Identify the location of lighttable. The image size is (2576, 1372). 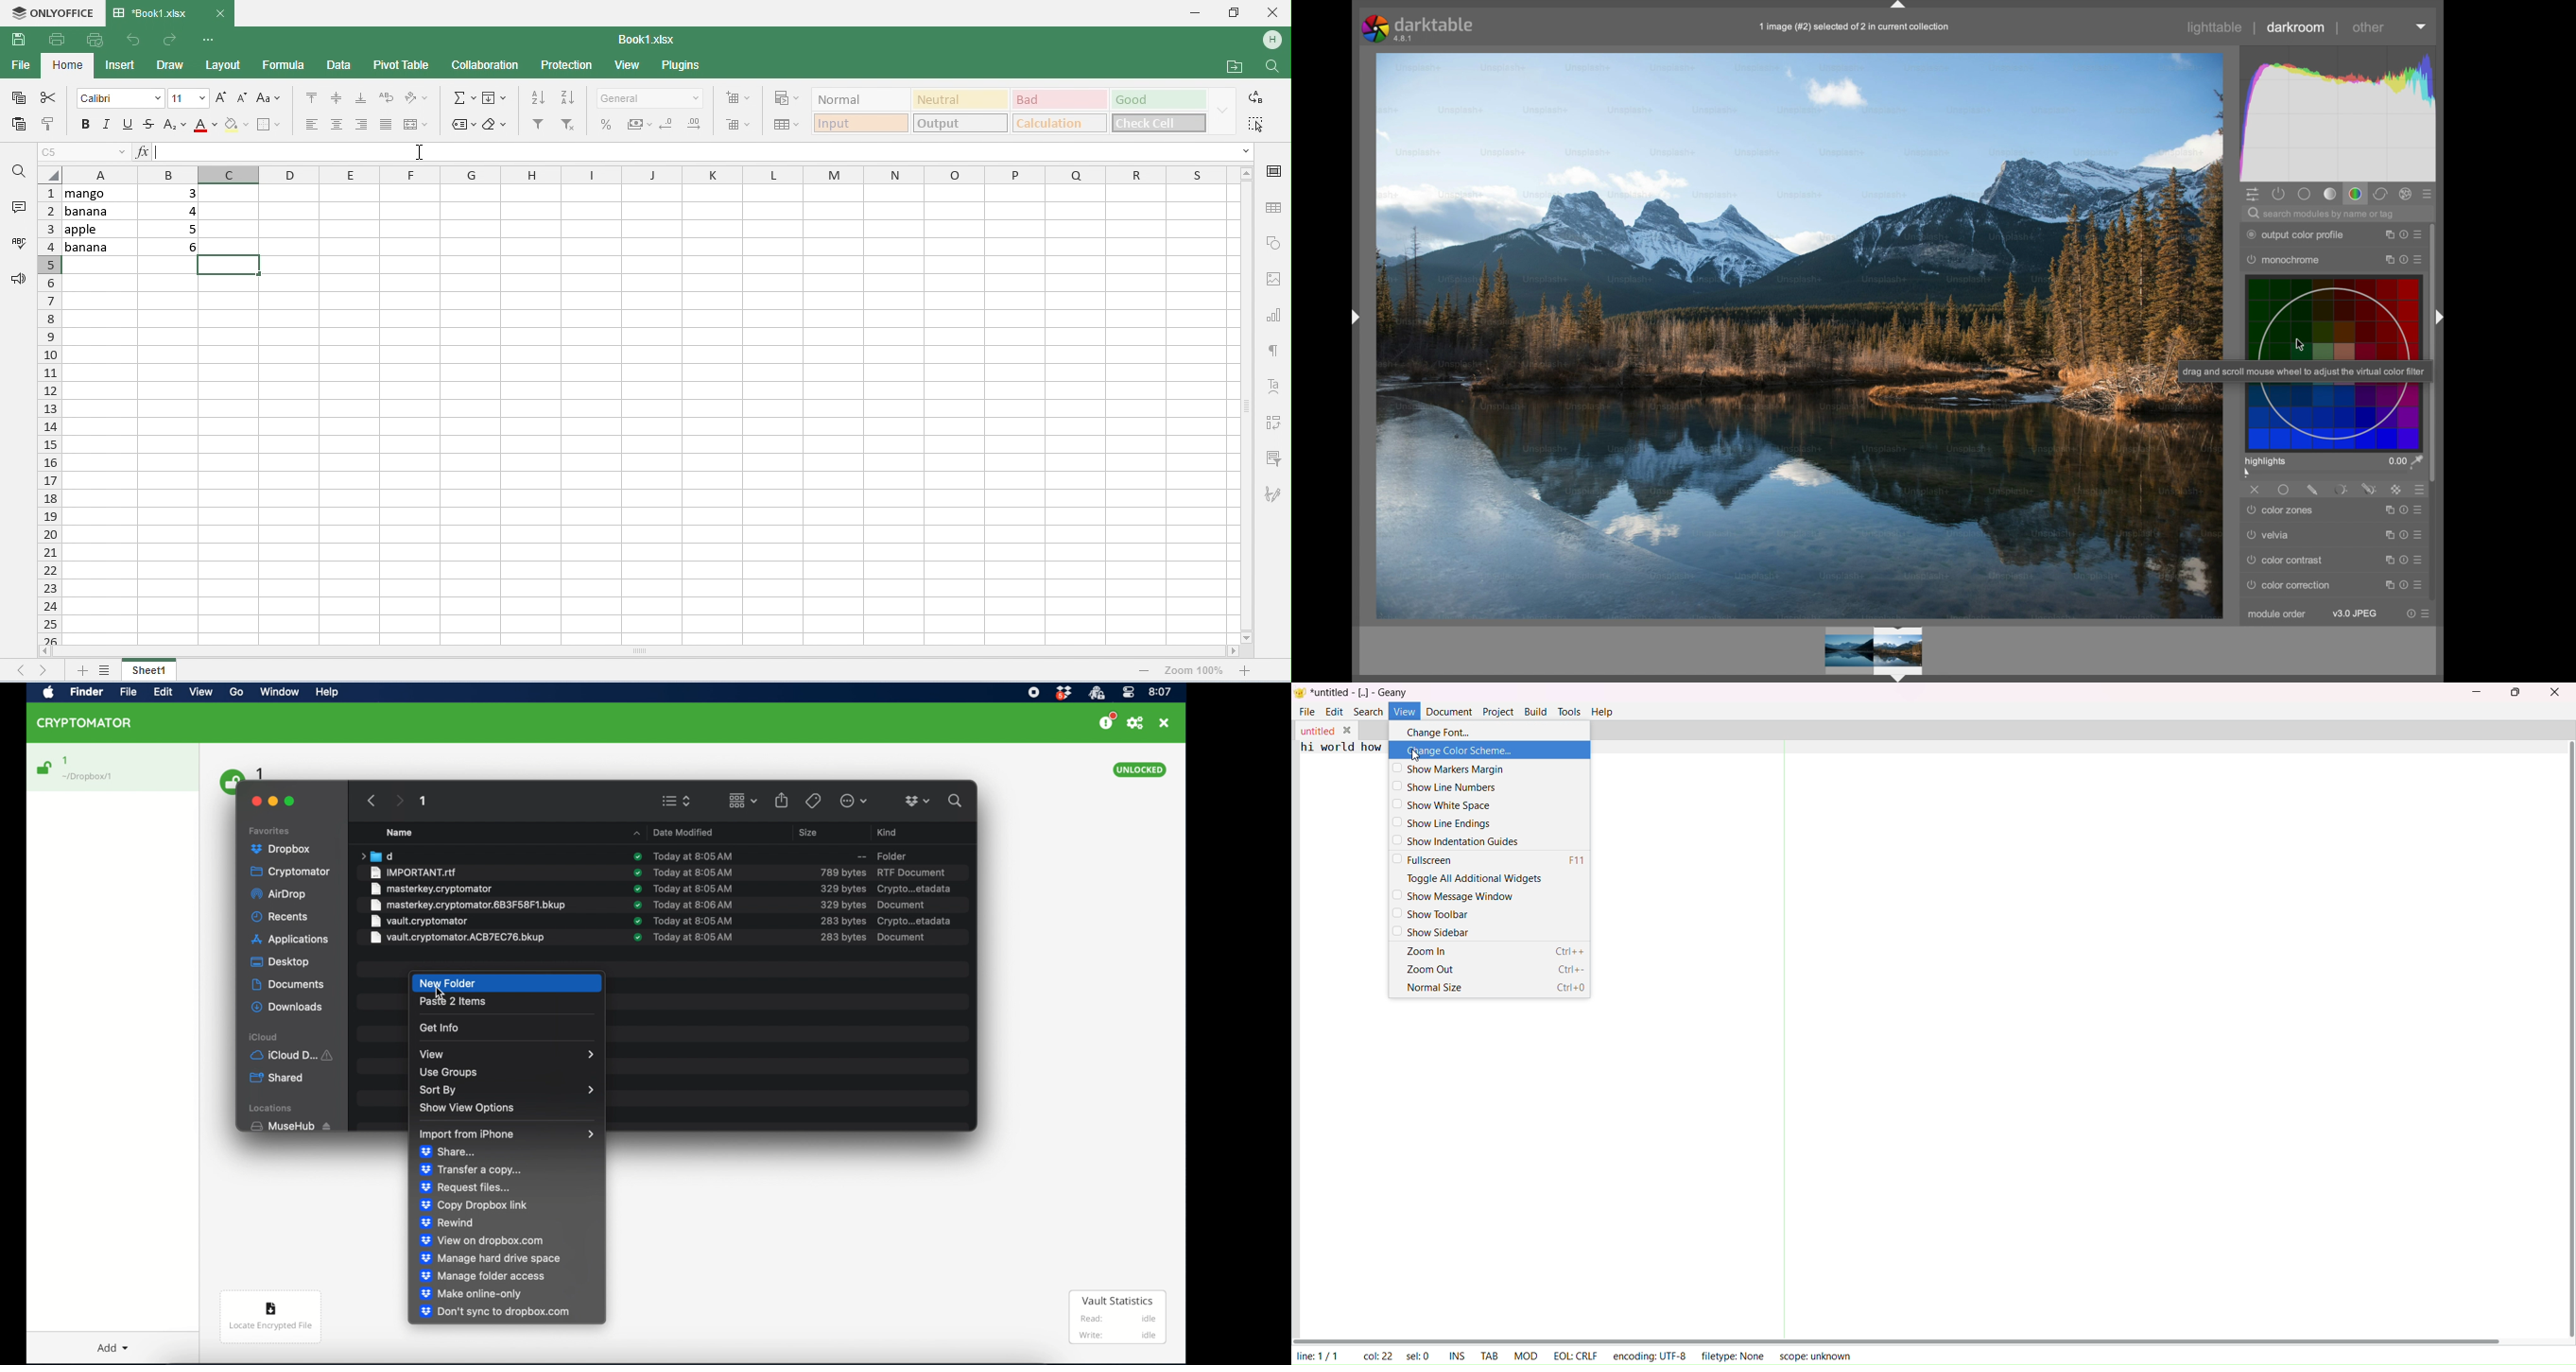
(2214, 27).